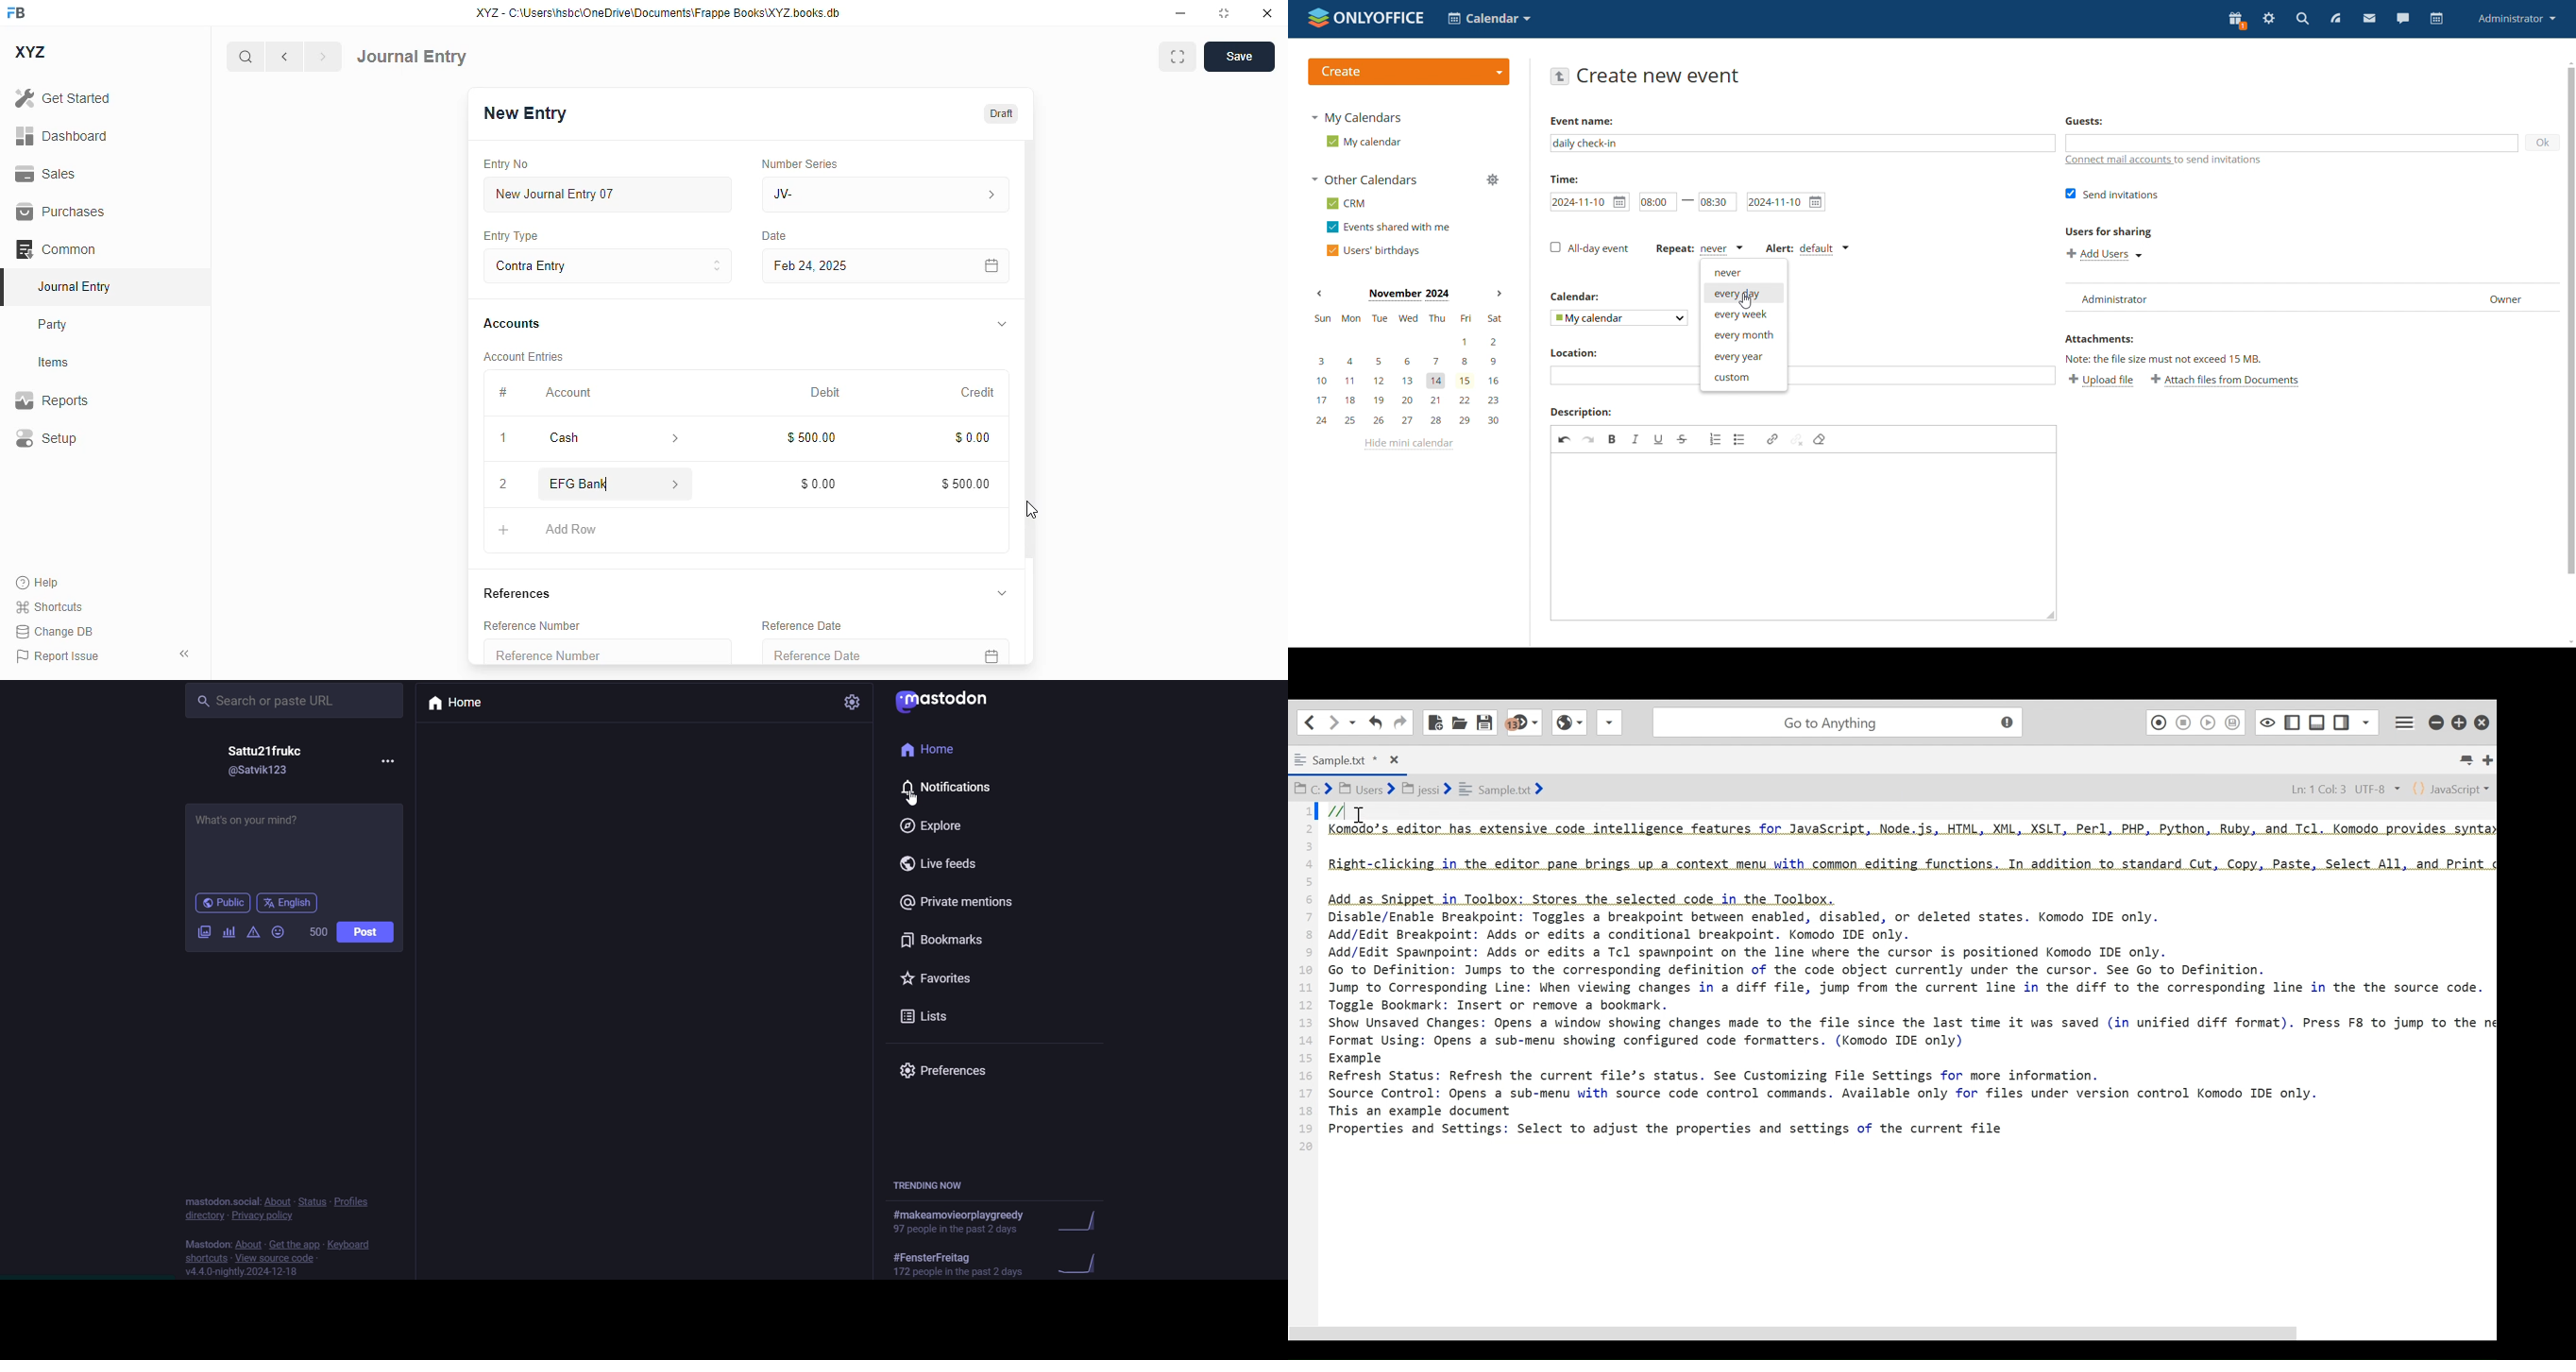  I want to click on search, so click(245, 57).